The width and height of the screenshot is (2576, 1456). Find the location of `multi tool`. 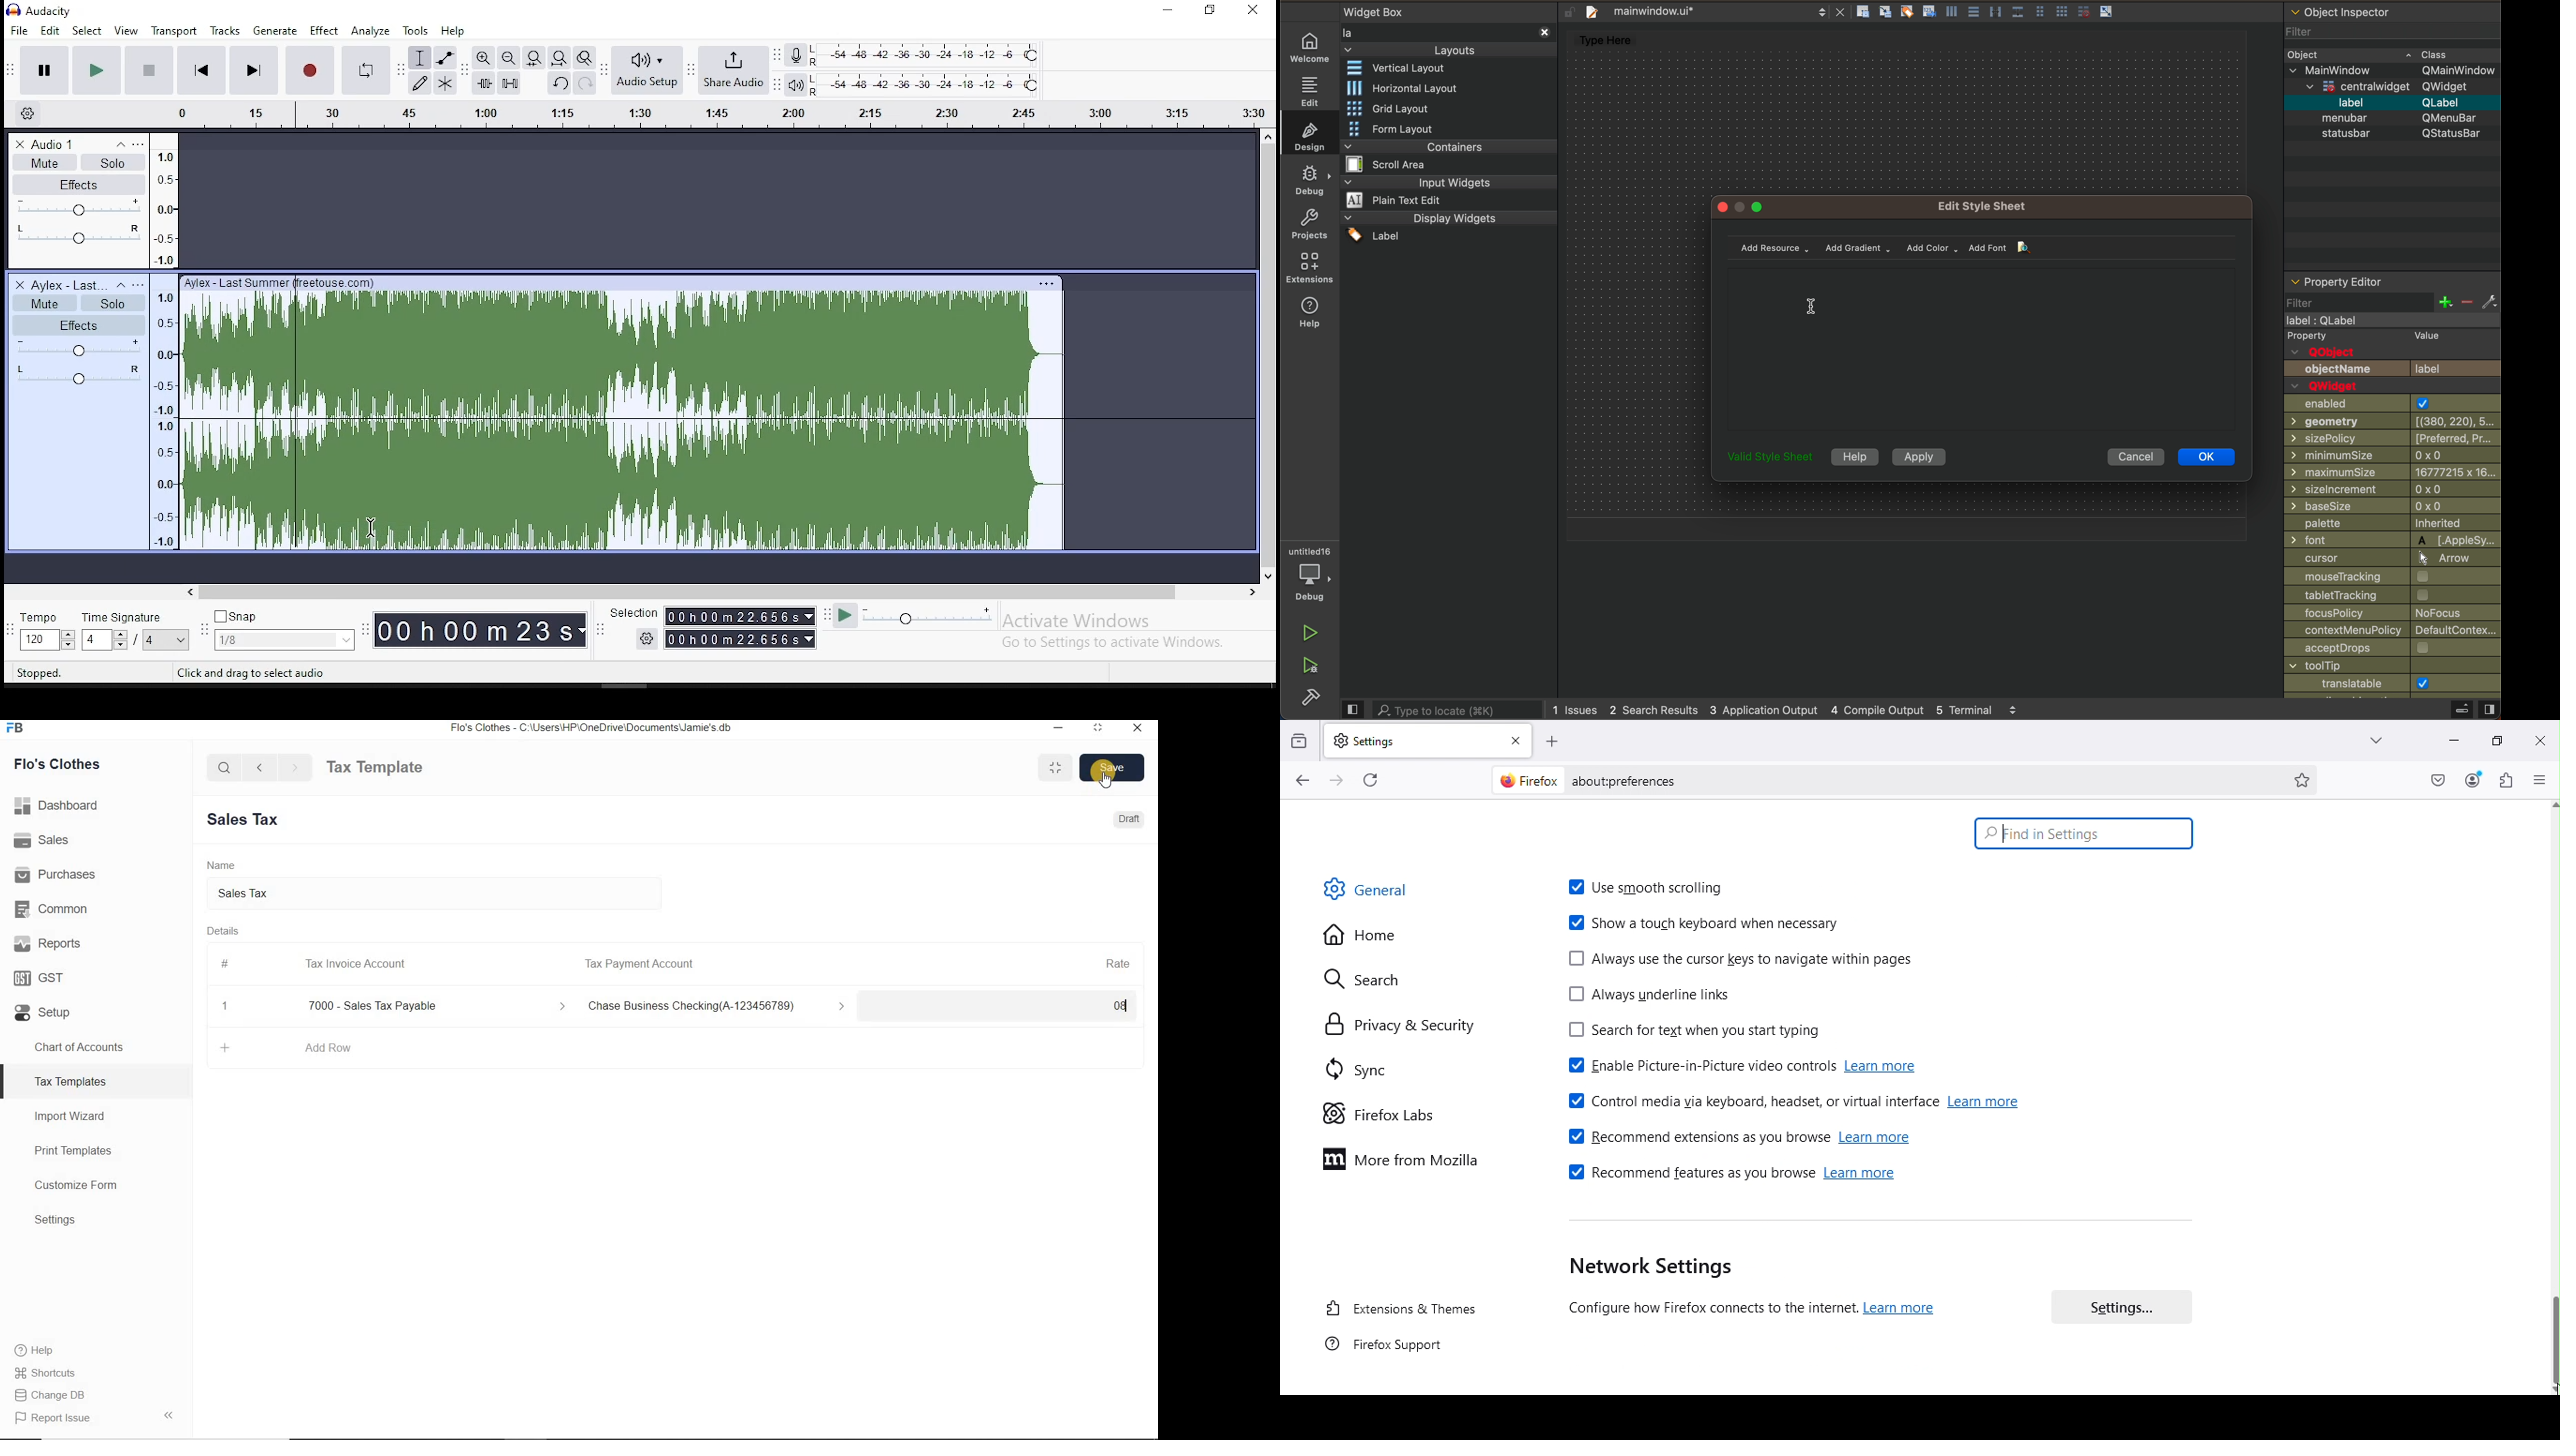

multi tool is located at coordinates (444, 83).